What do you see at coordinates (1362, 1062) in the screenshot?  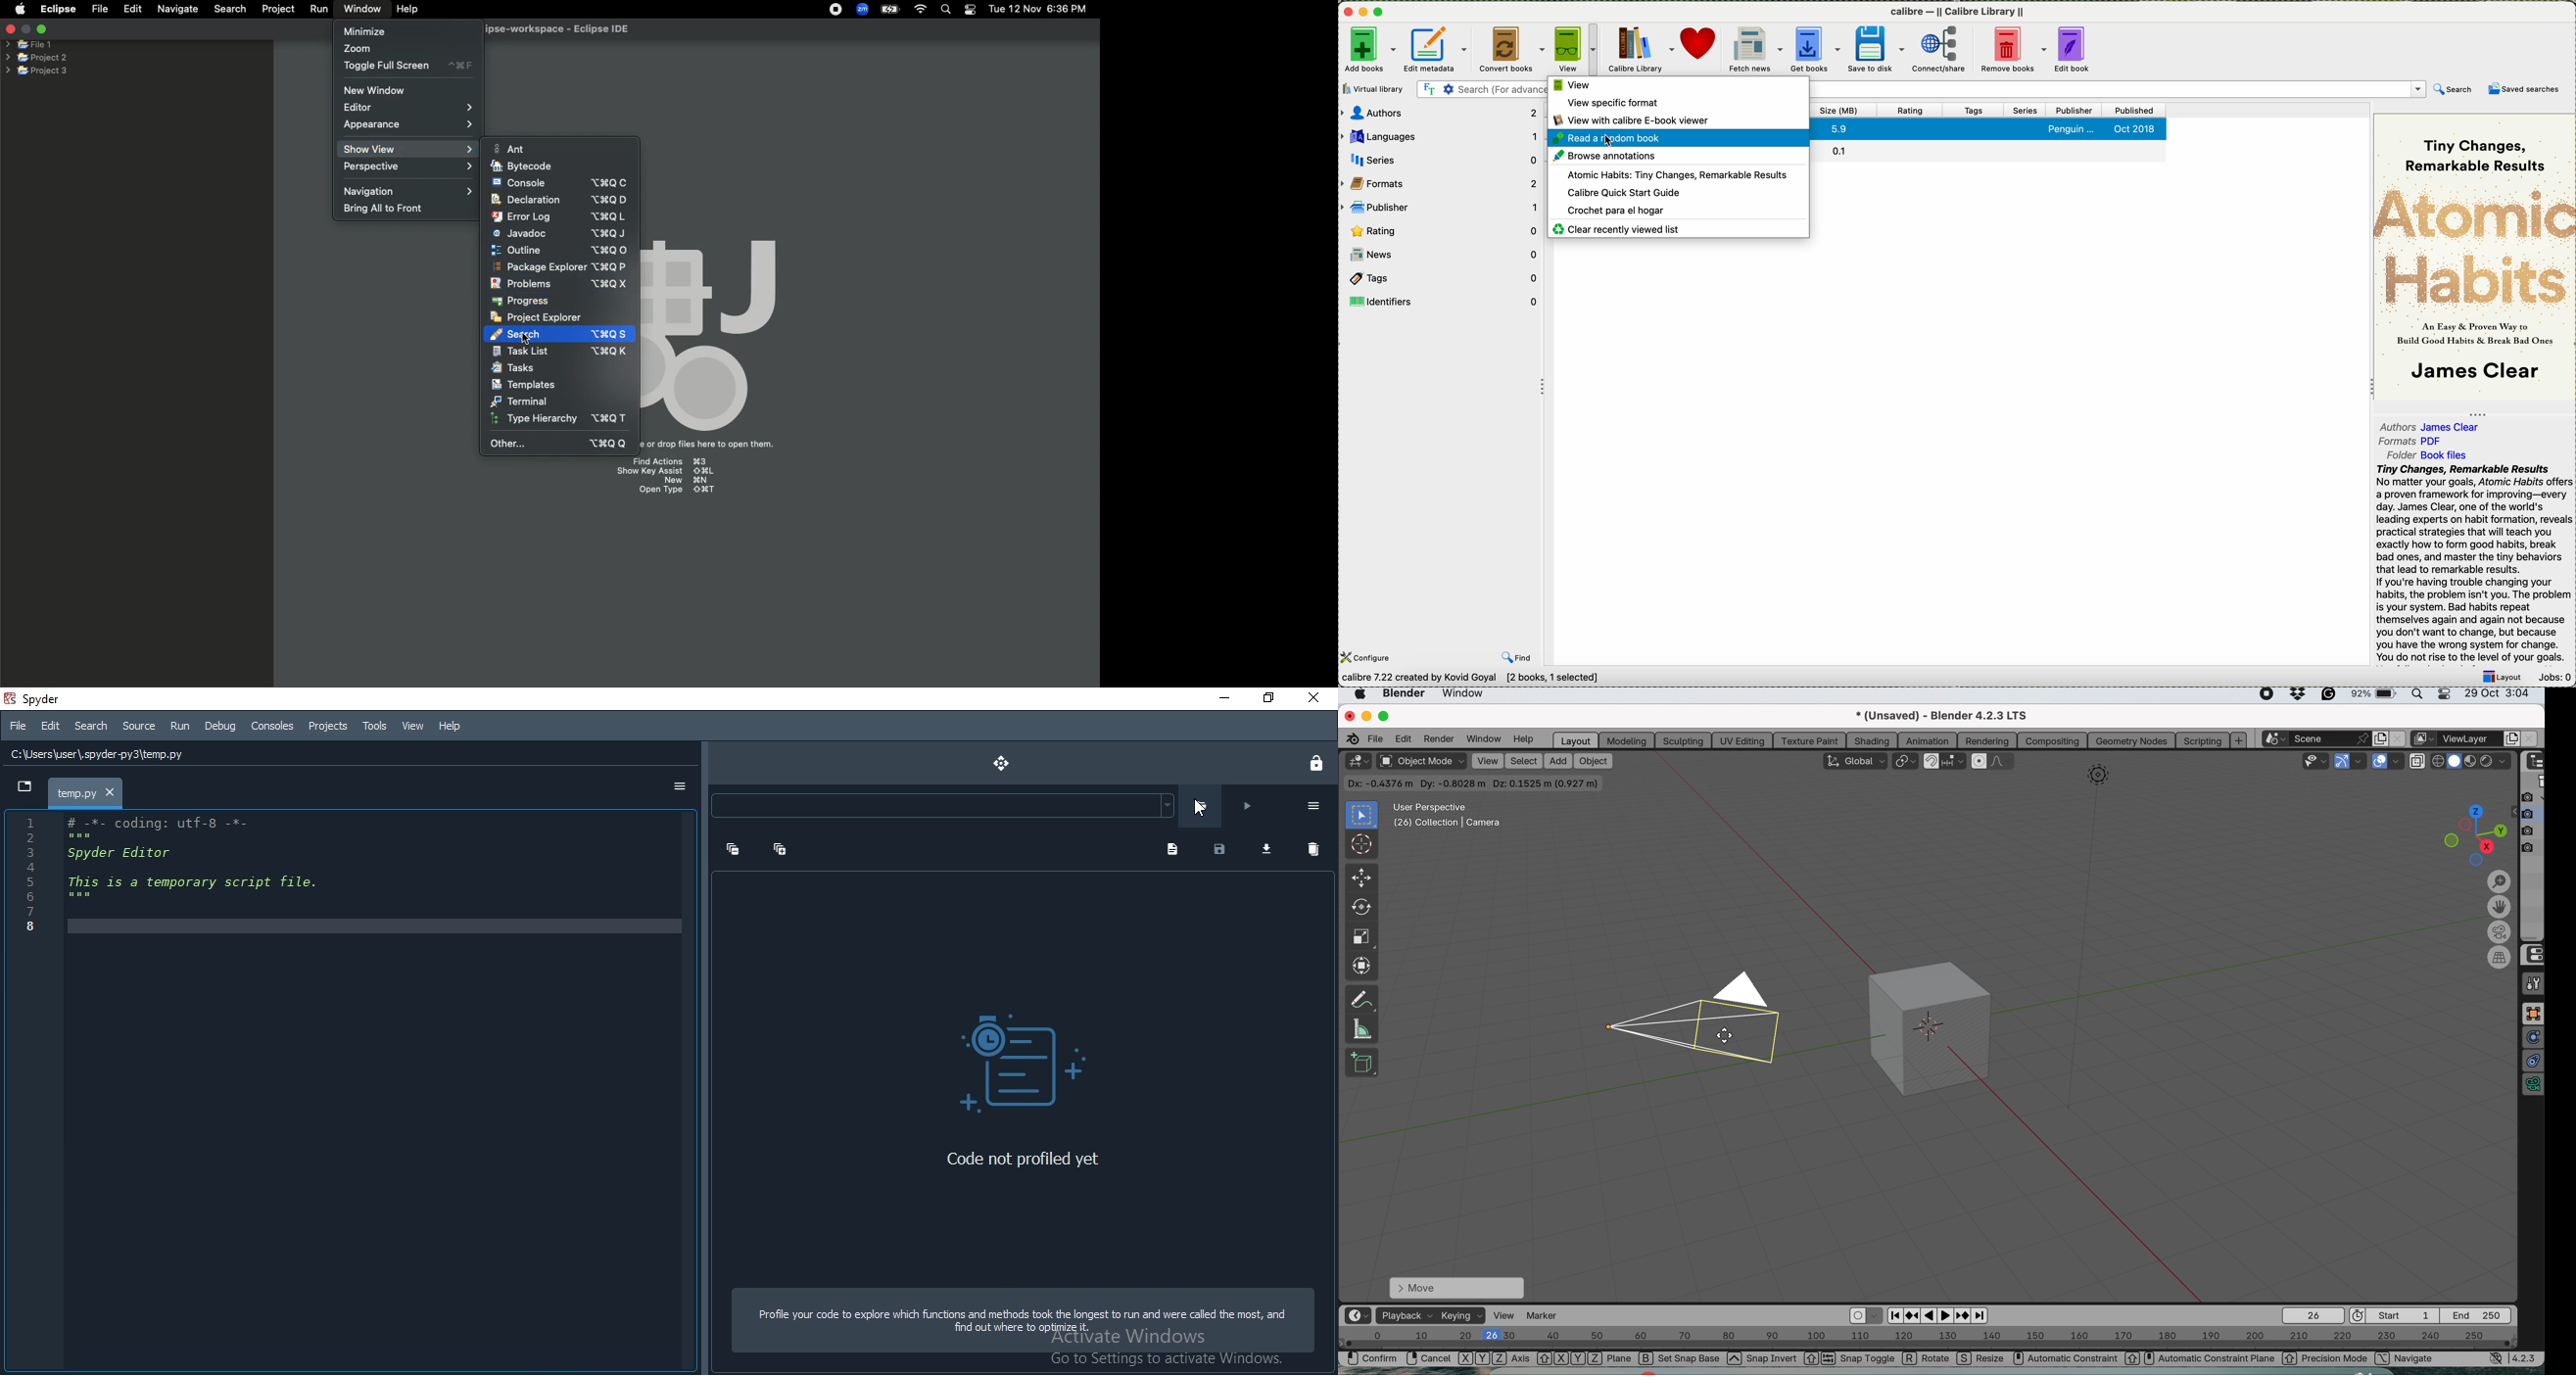 I see `add cube` at bounding box center [1362, 1062].